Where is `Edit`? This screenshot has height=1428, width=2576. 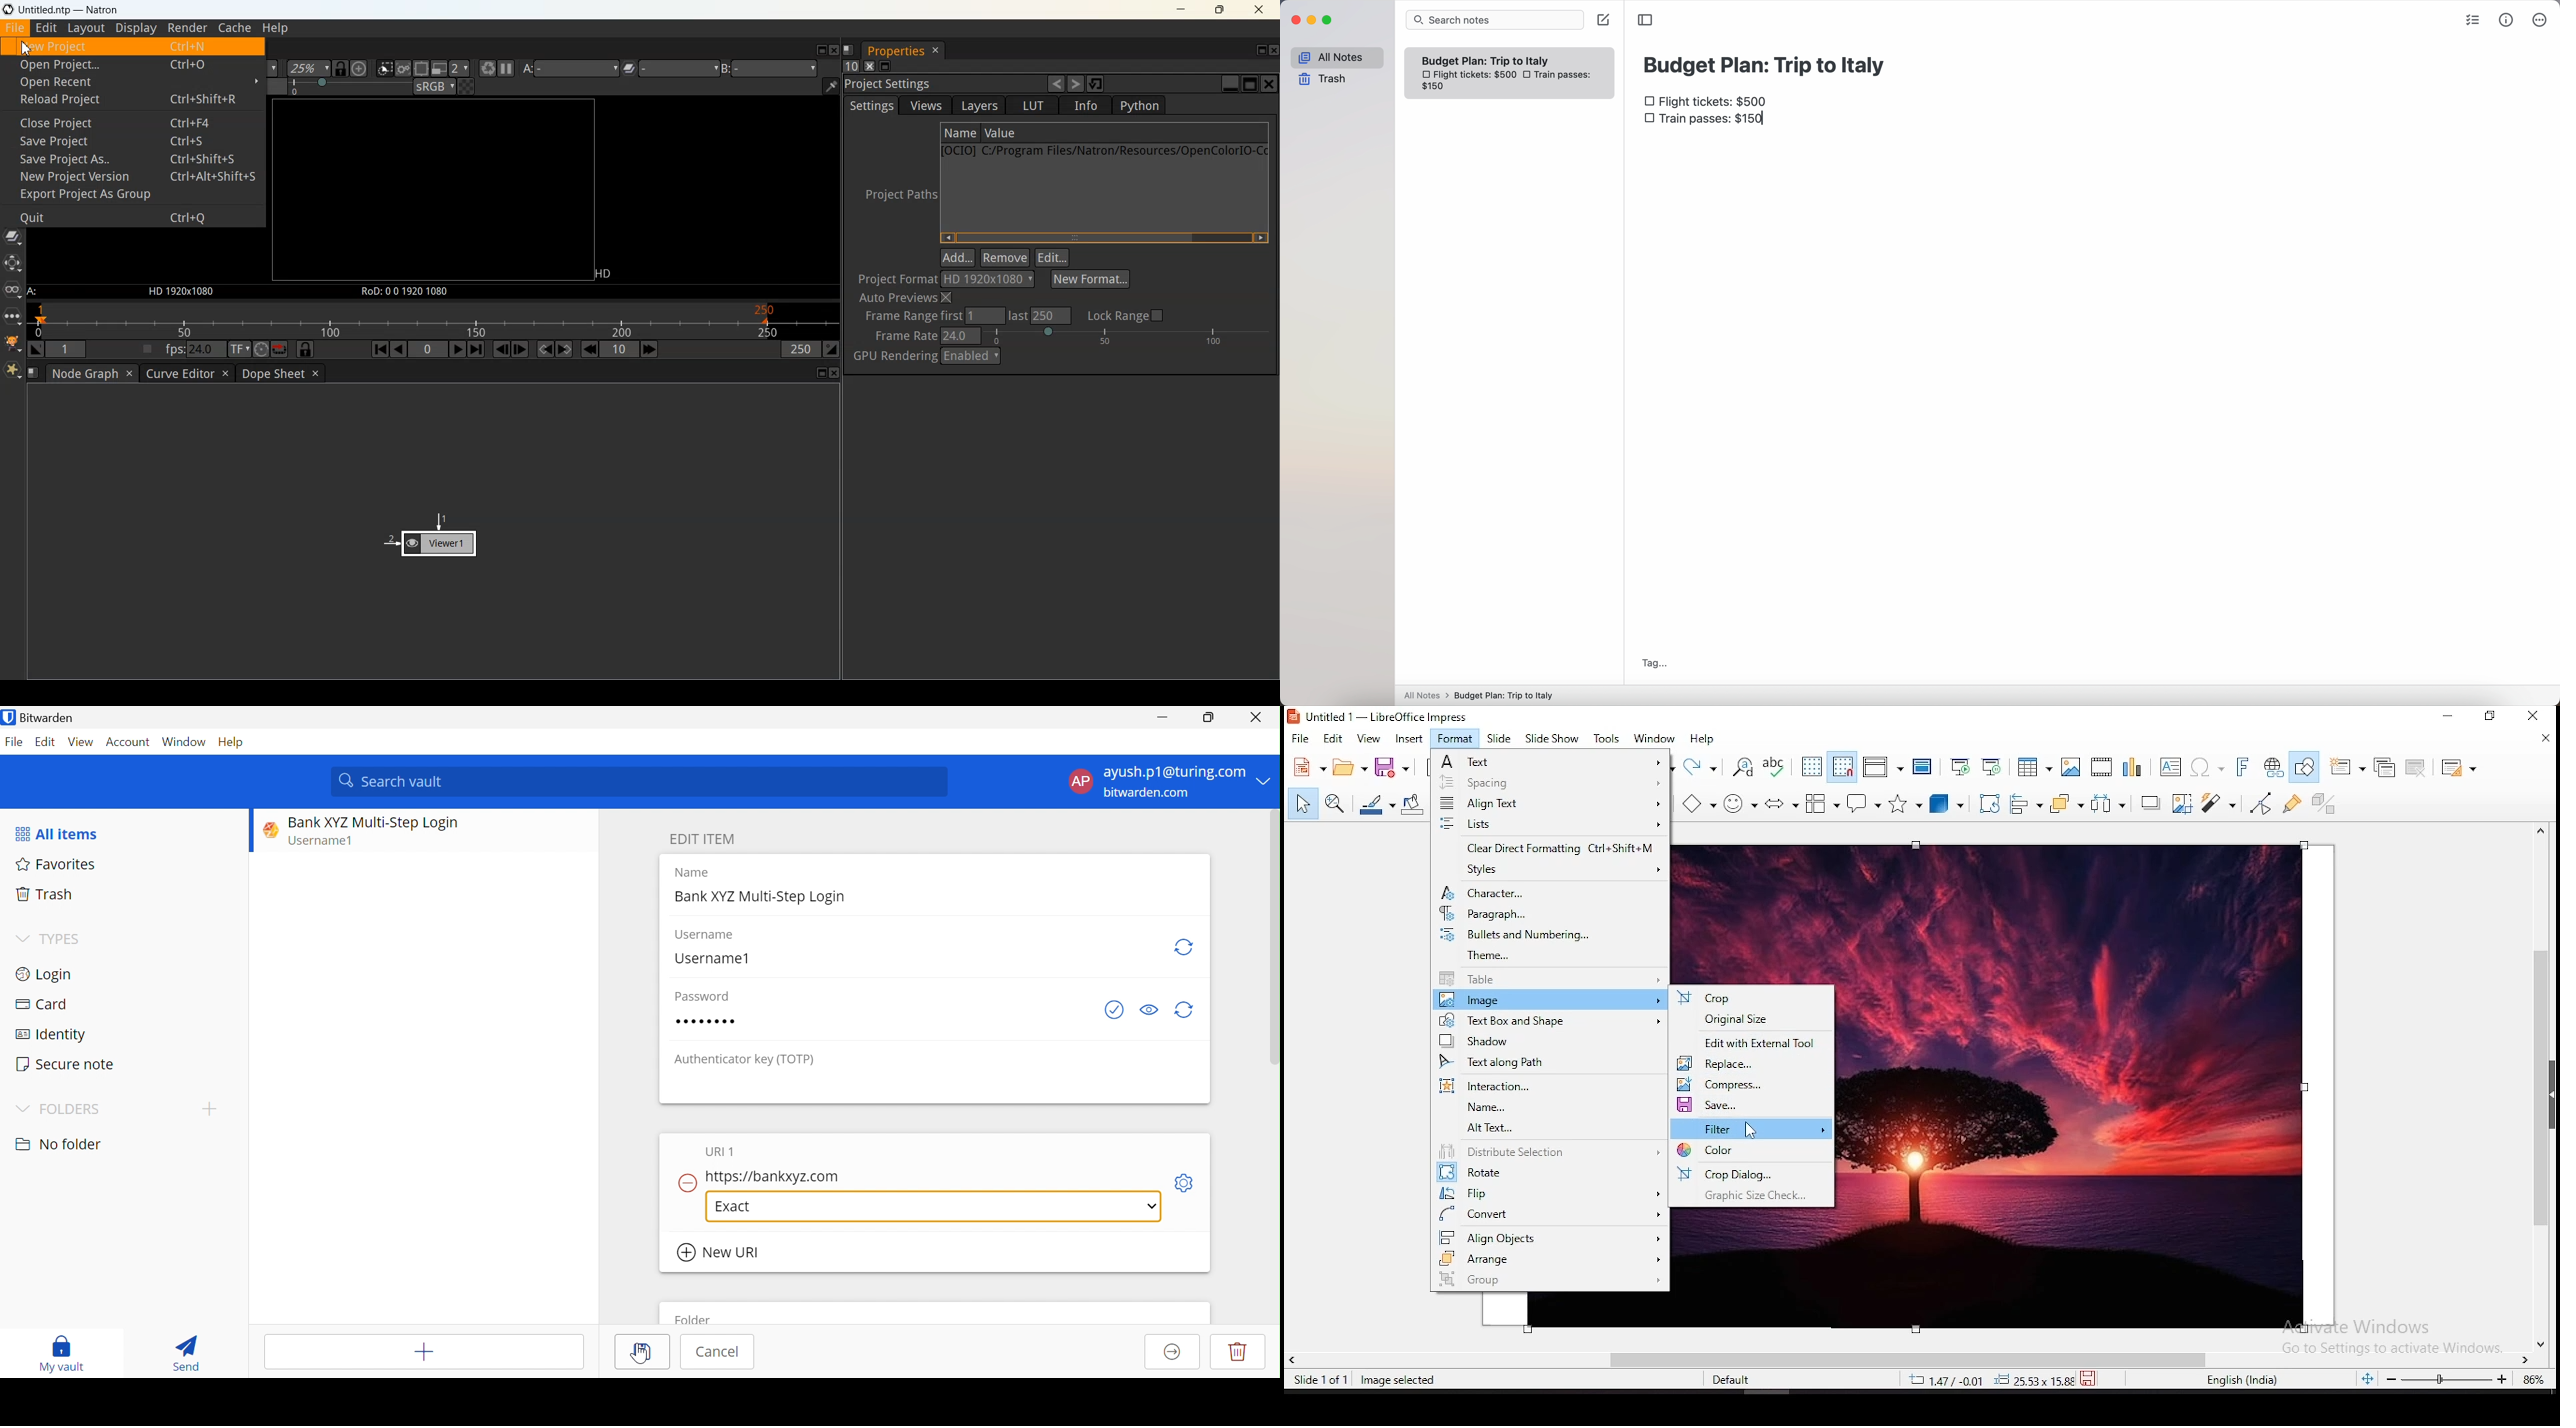 Edit is located at coordinates (45, 742).